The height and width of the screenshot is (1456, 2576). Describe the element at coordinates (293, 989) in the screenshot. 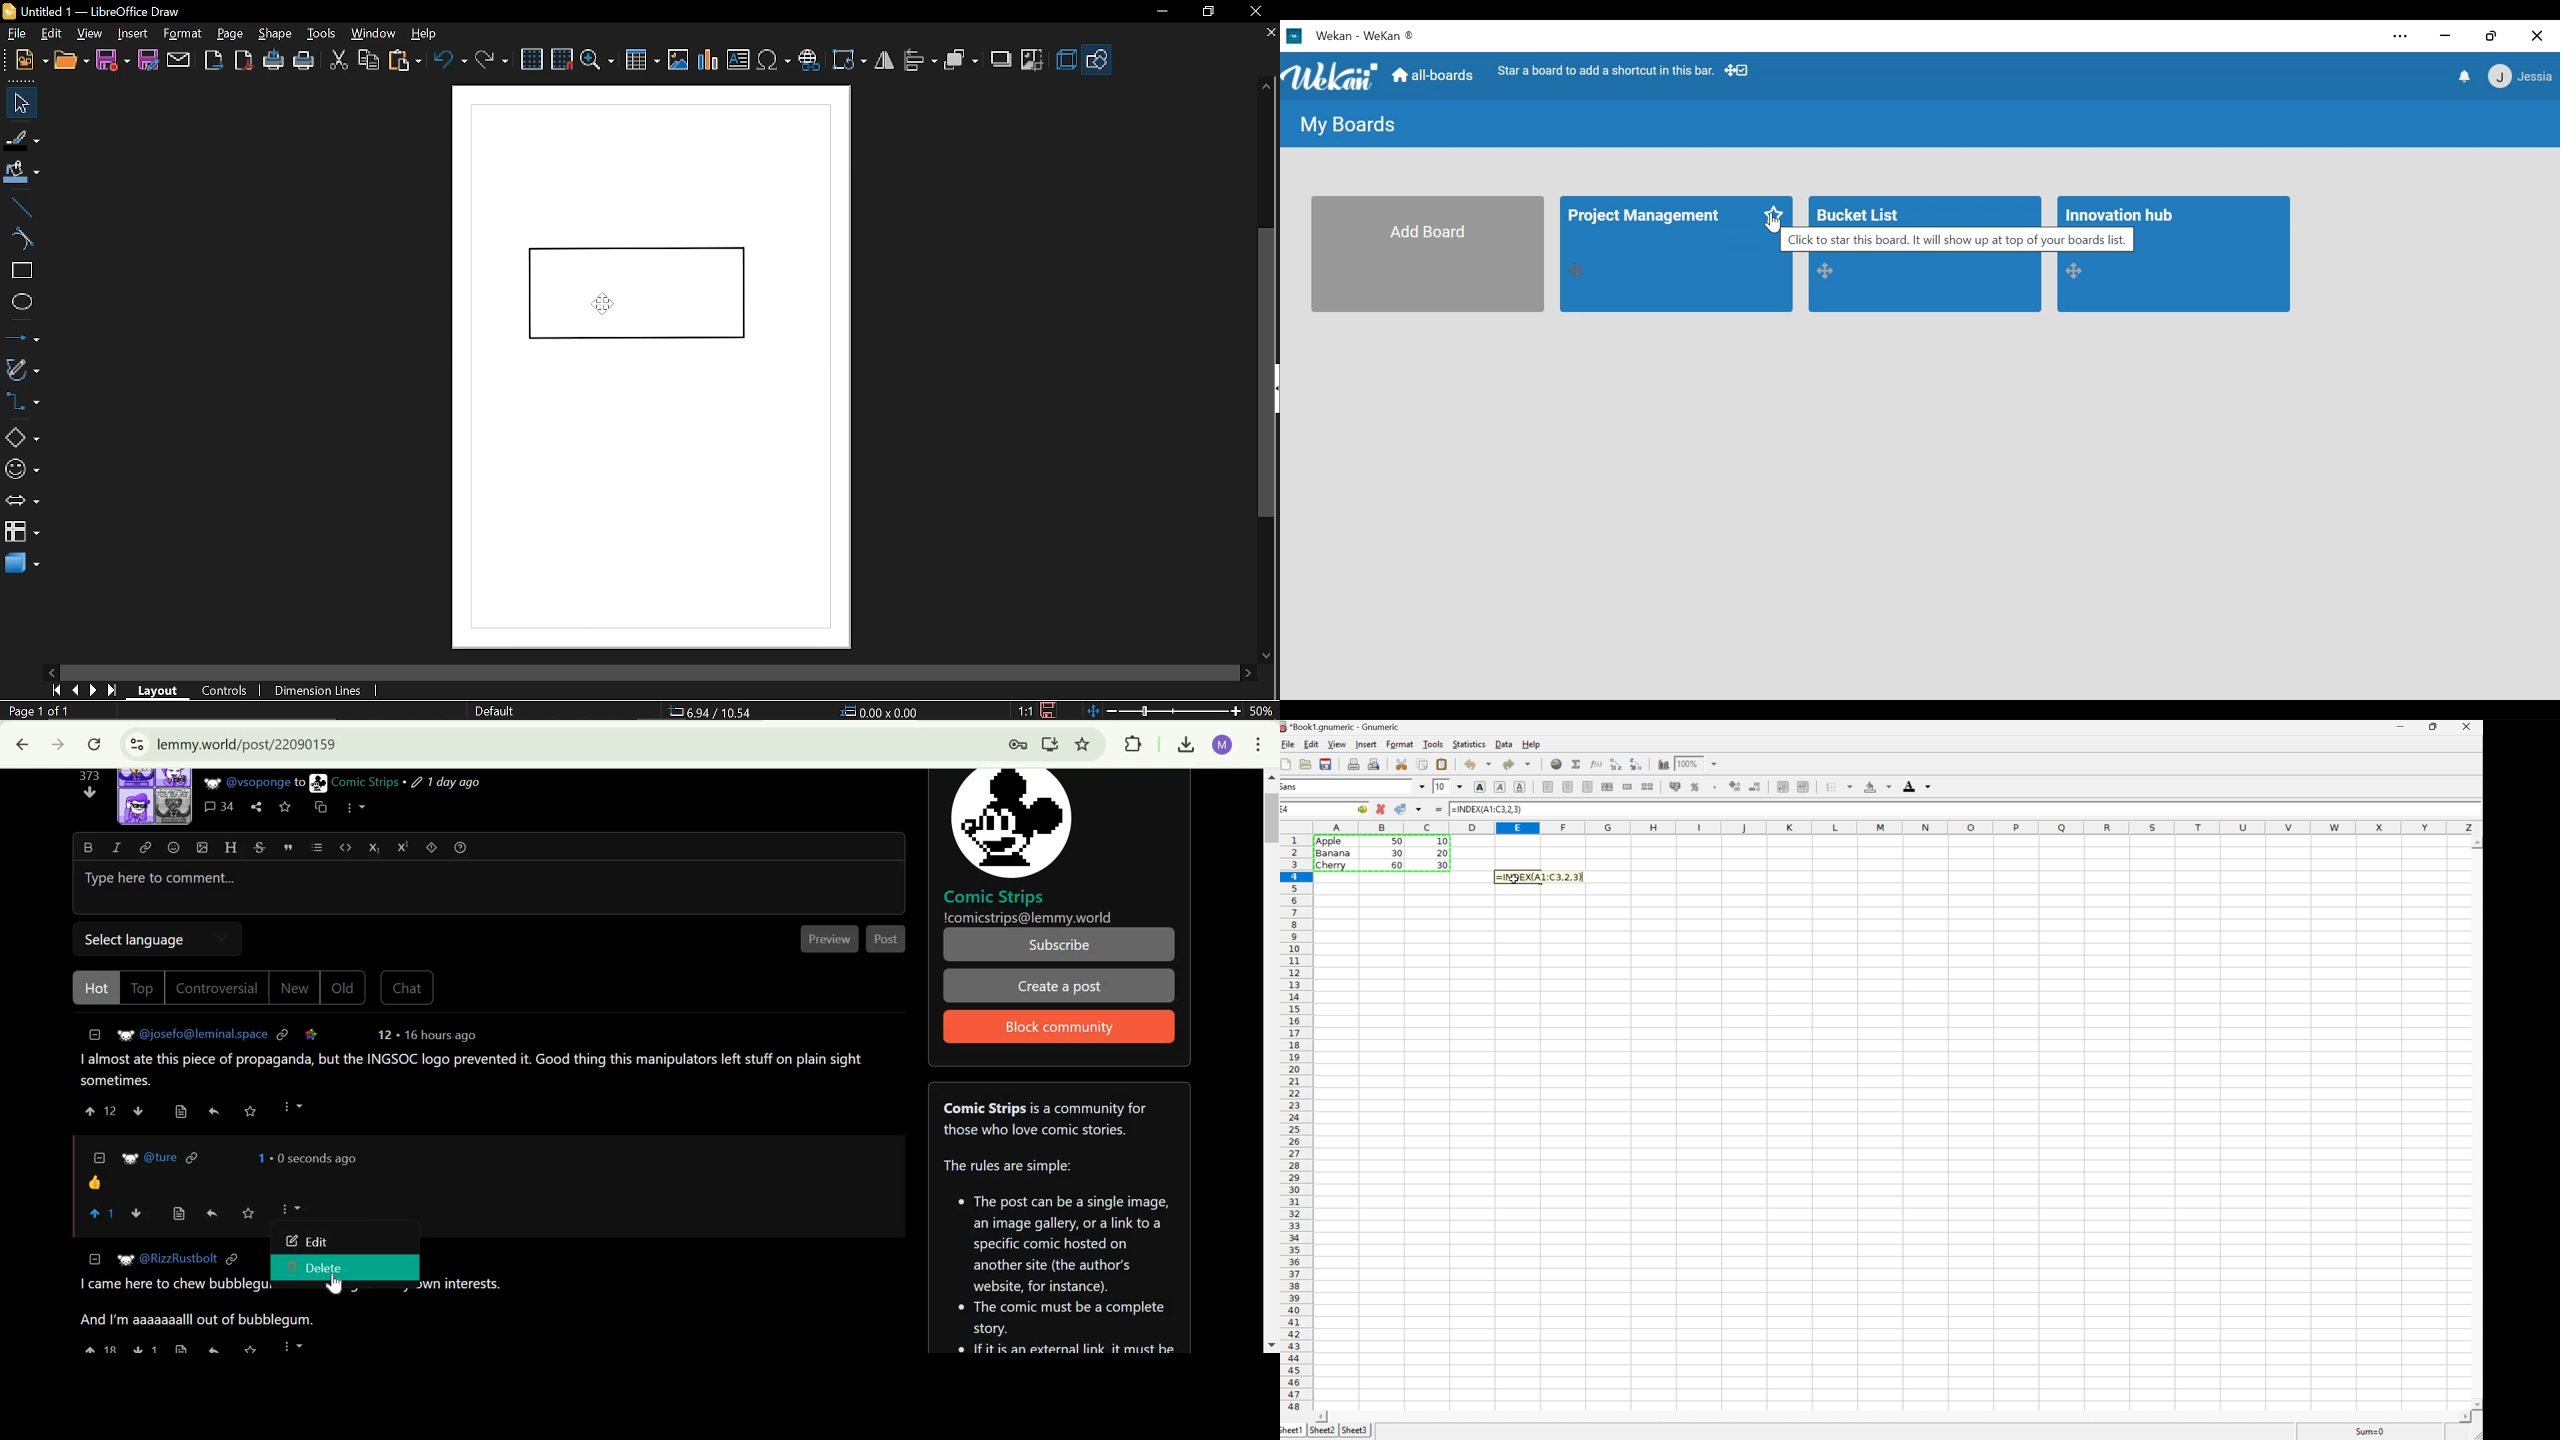

I see `New` at that location.